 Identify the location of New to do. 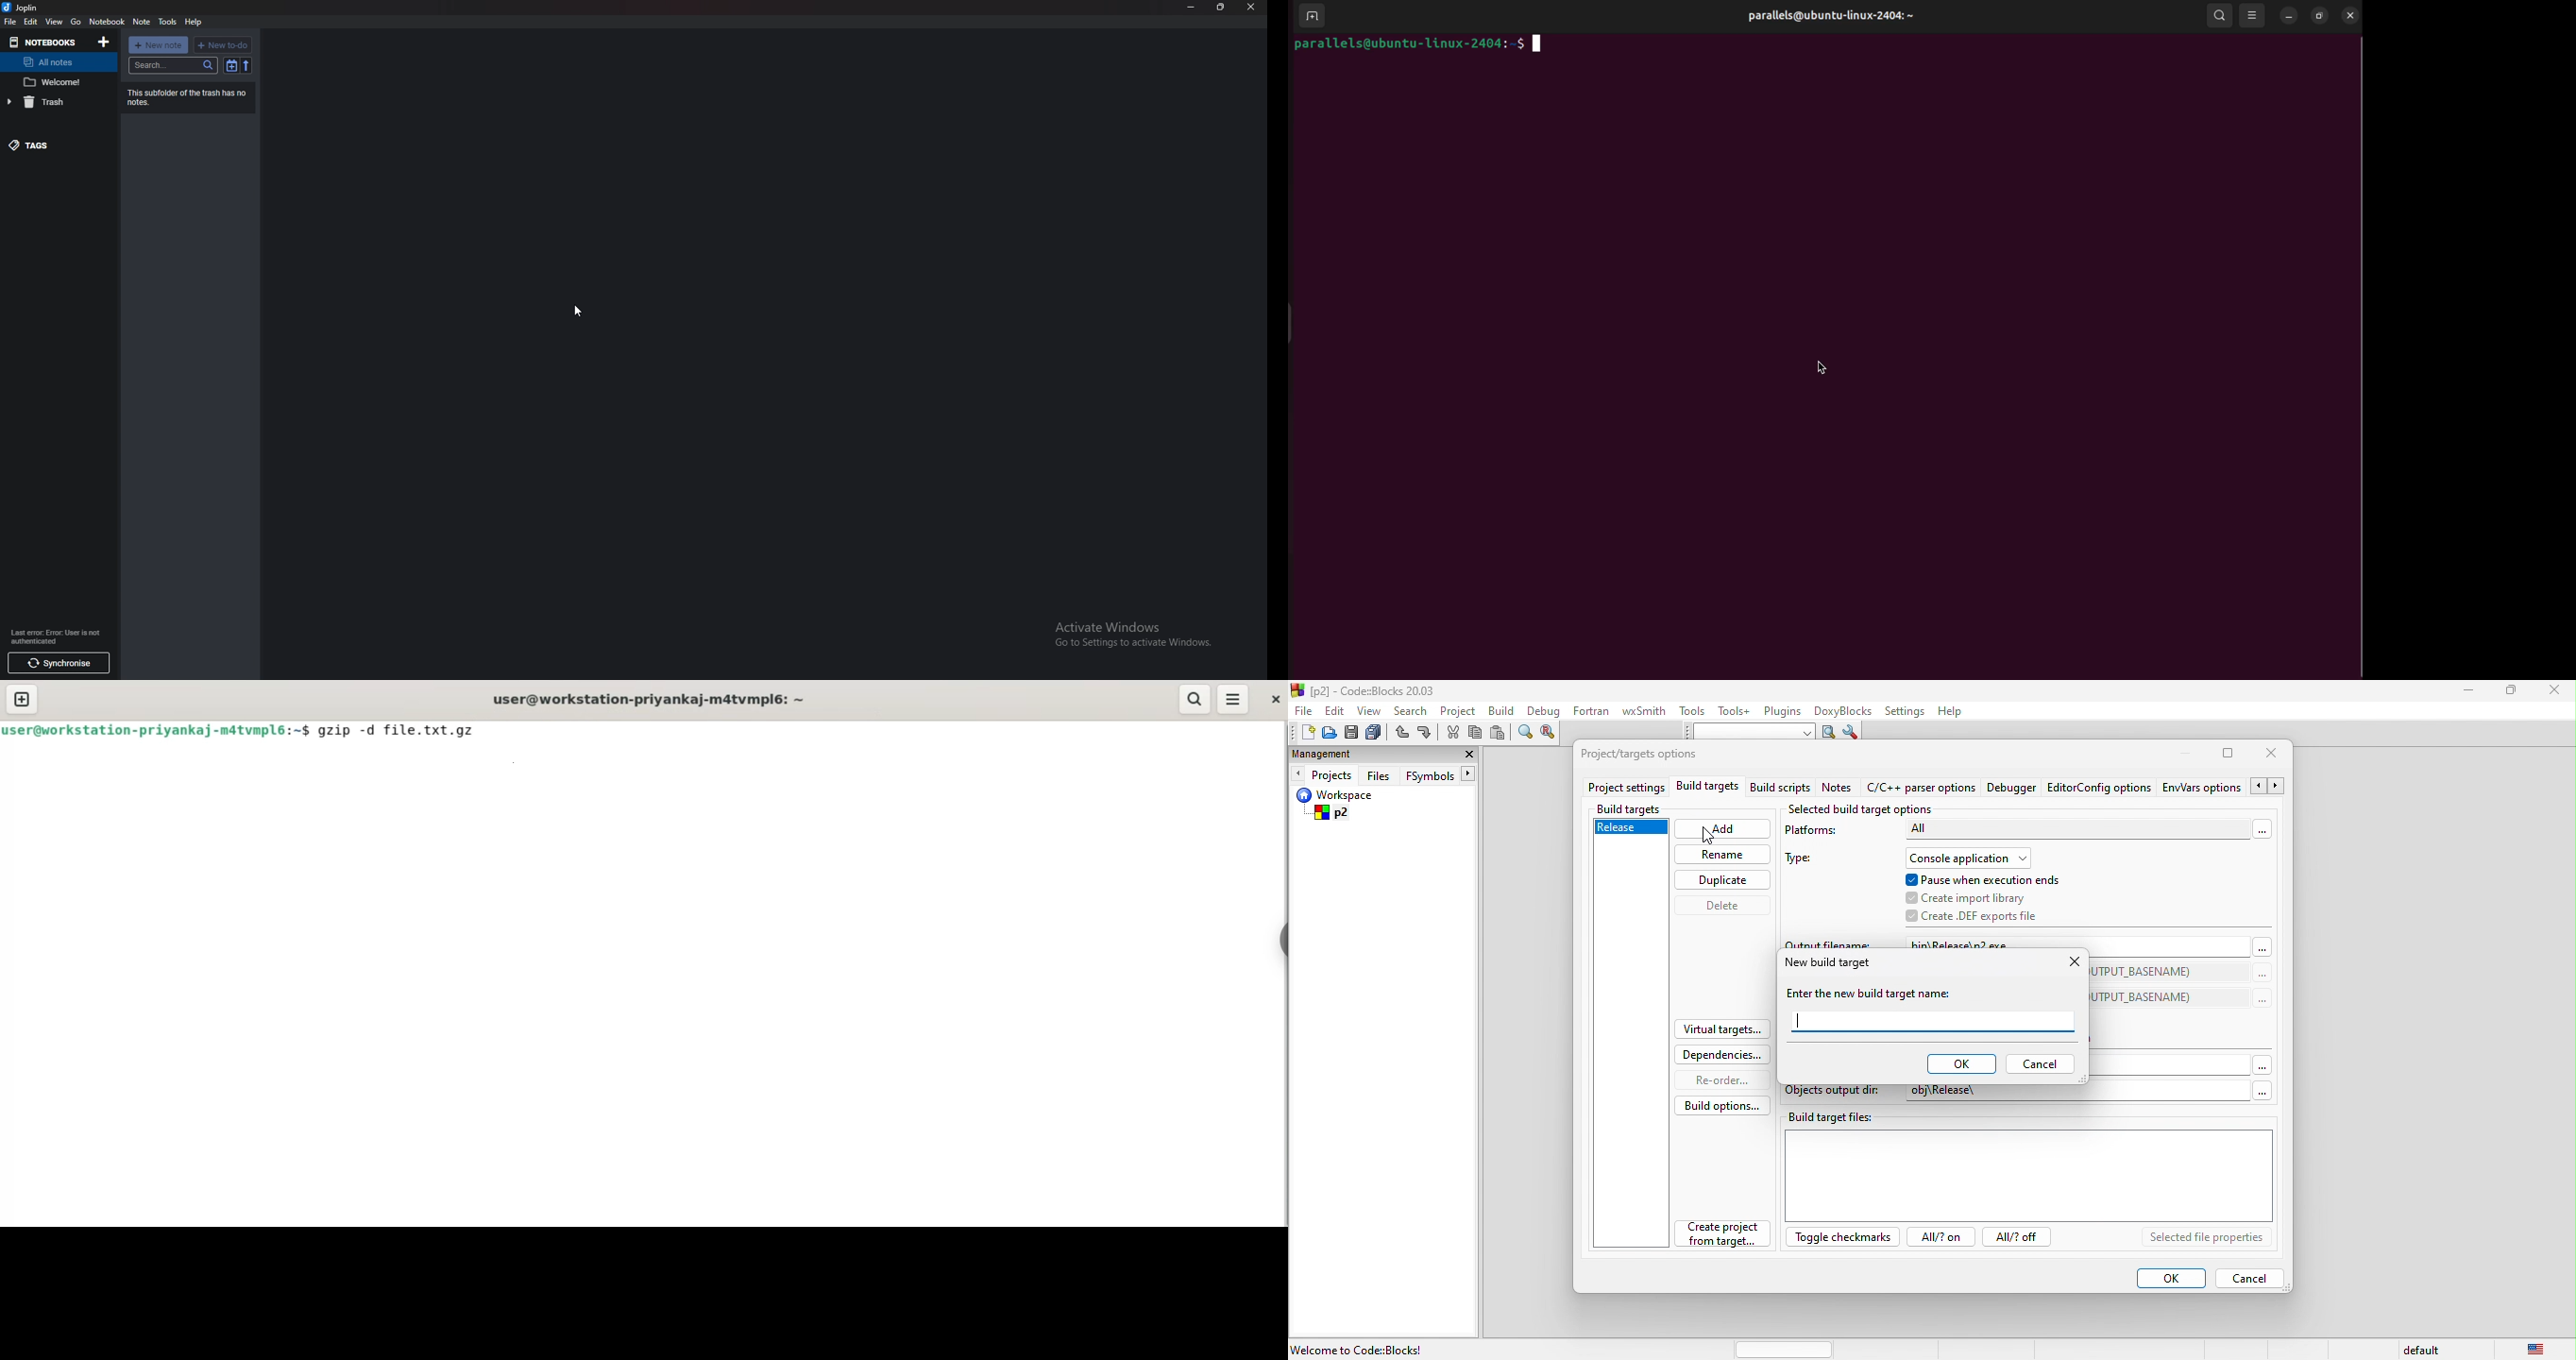
(222, 44).